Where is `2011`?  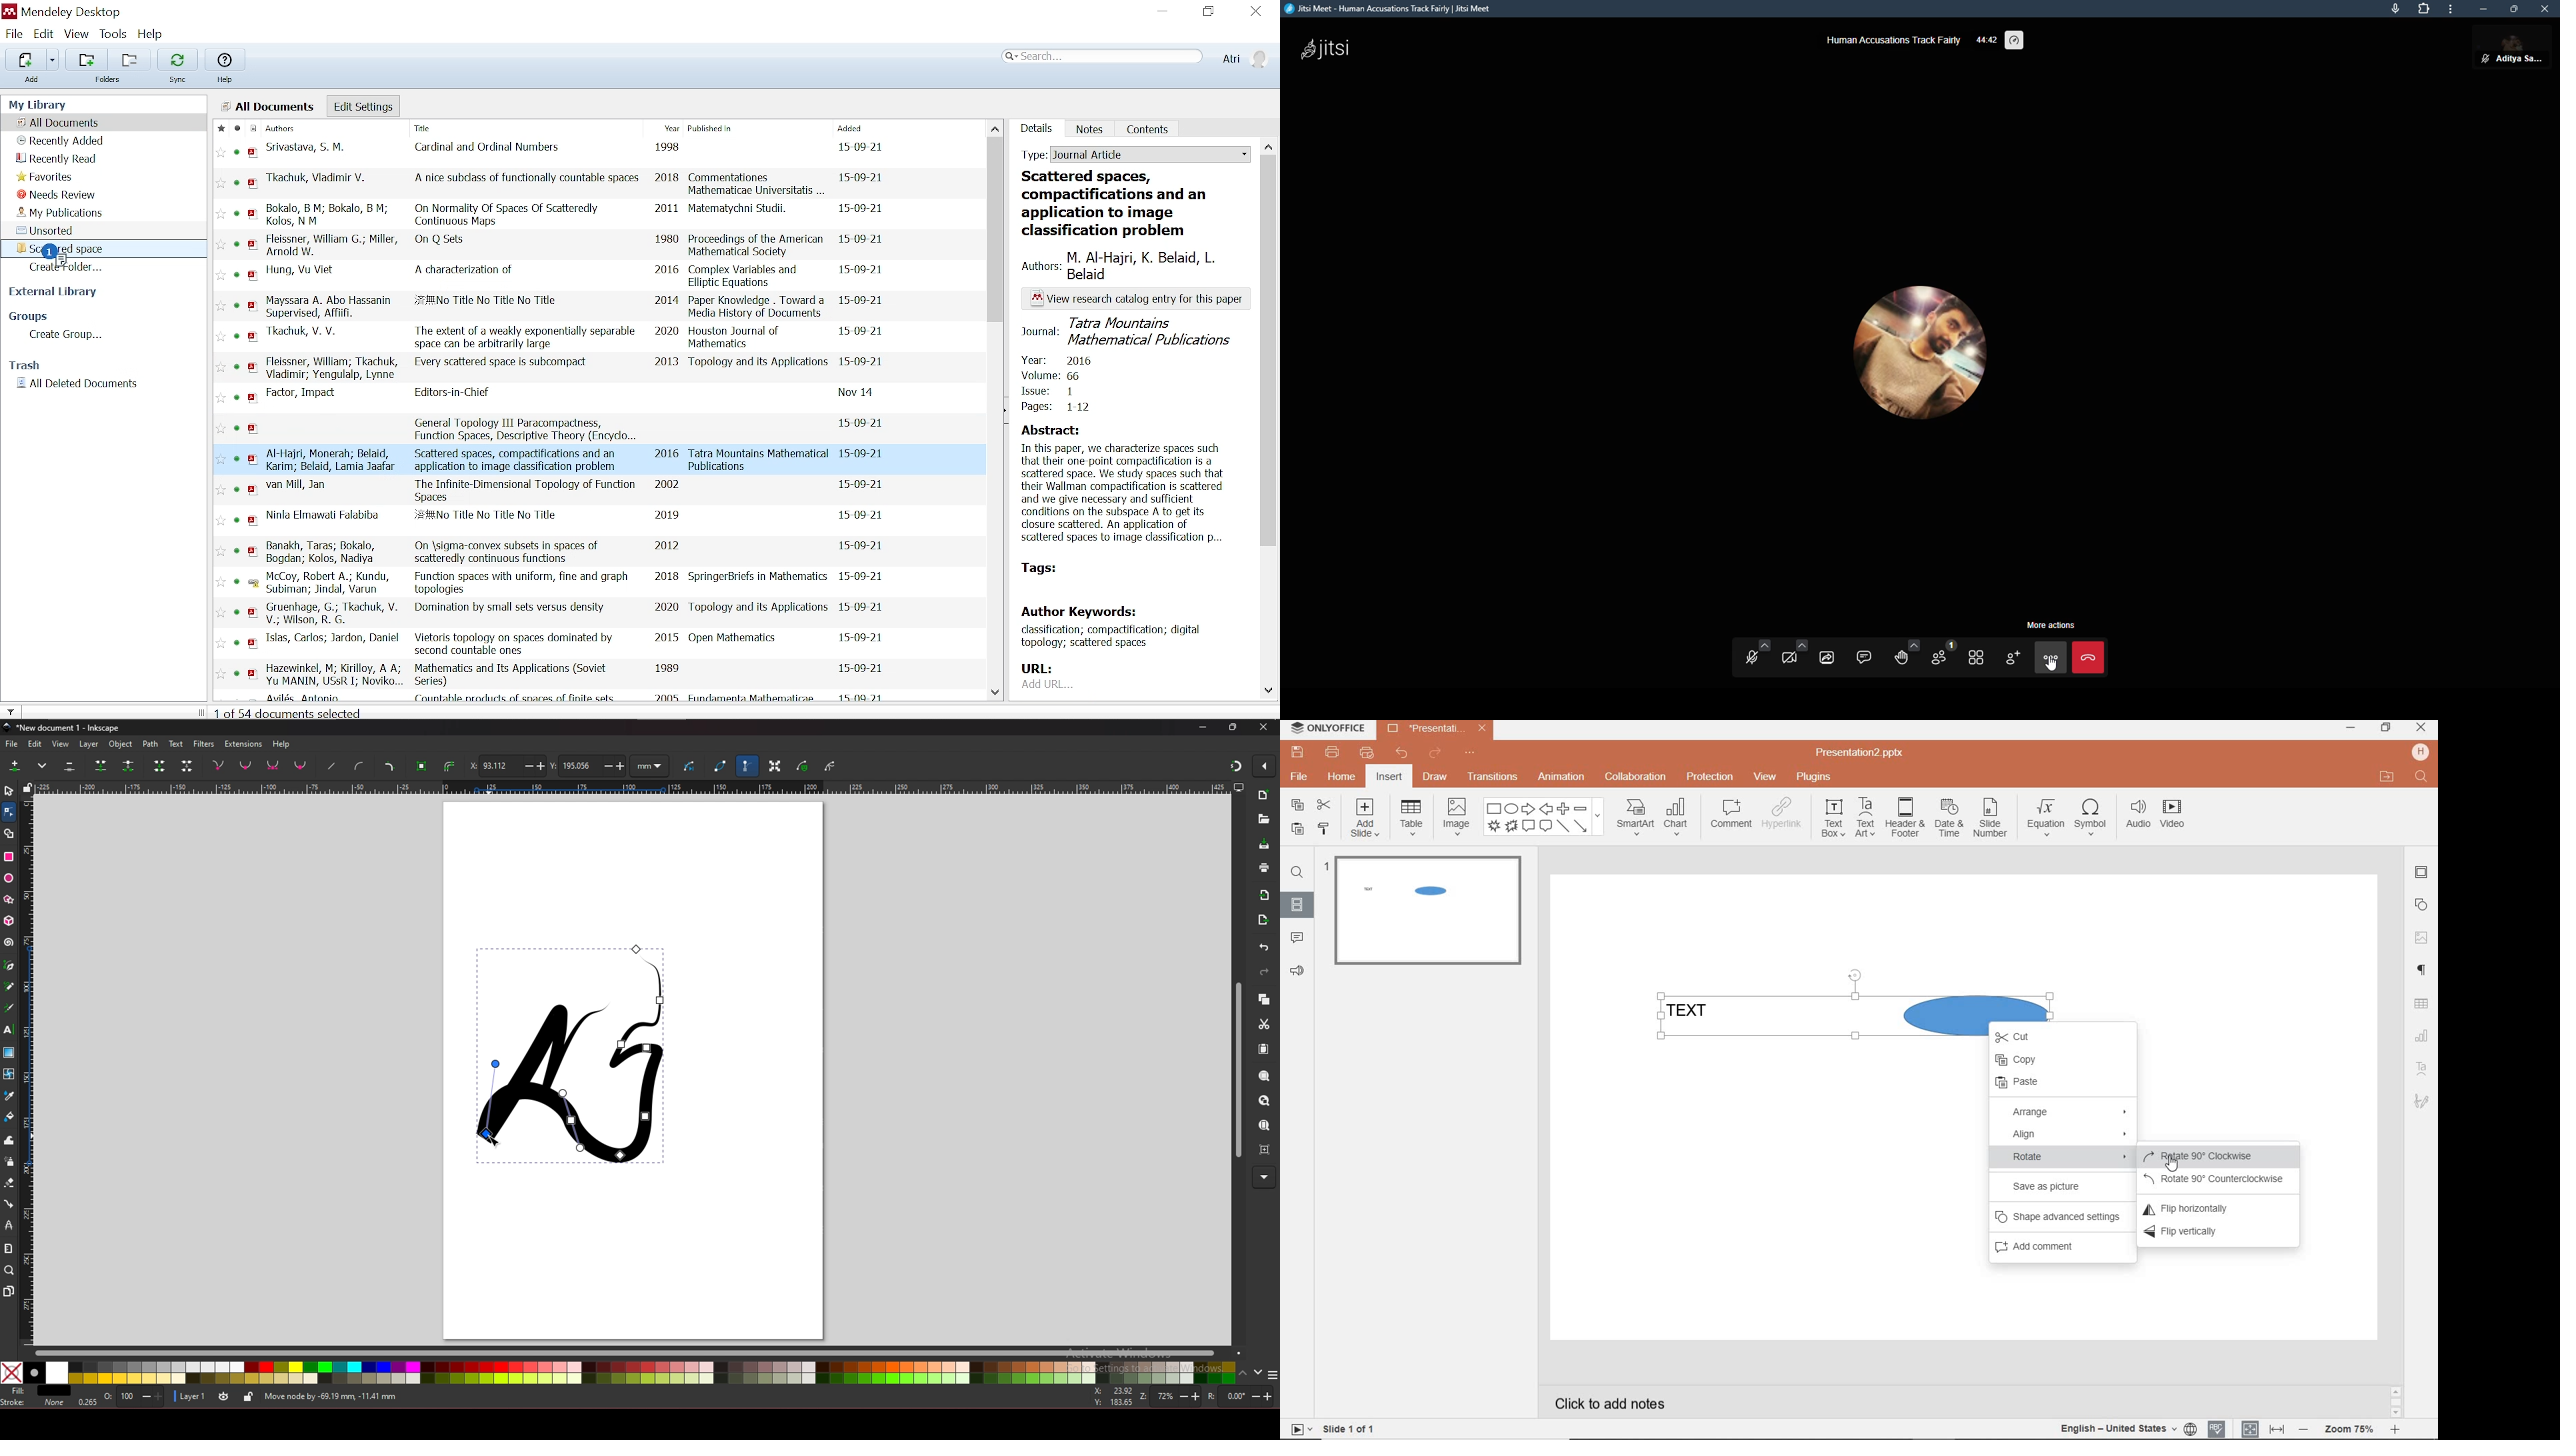
2011 is located at coordinates (666, 208).